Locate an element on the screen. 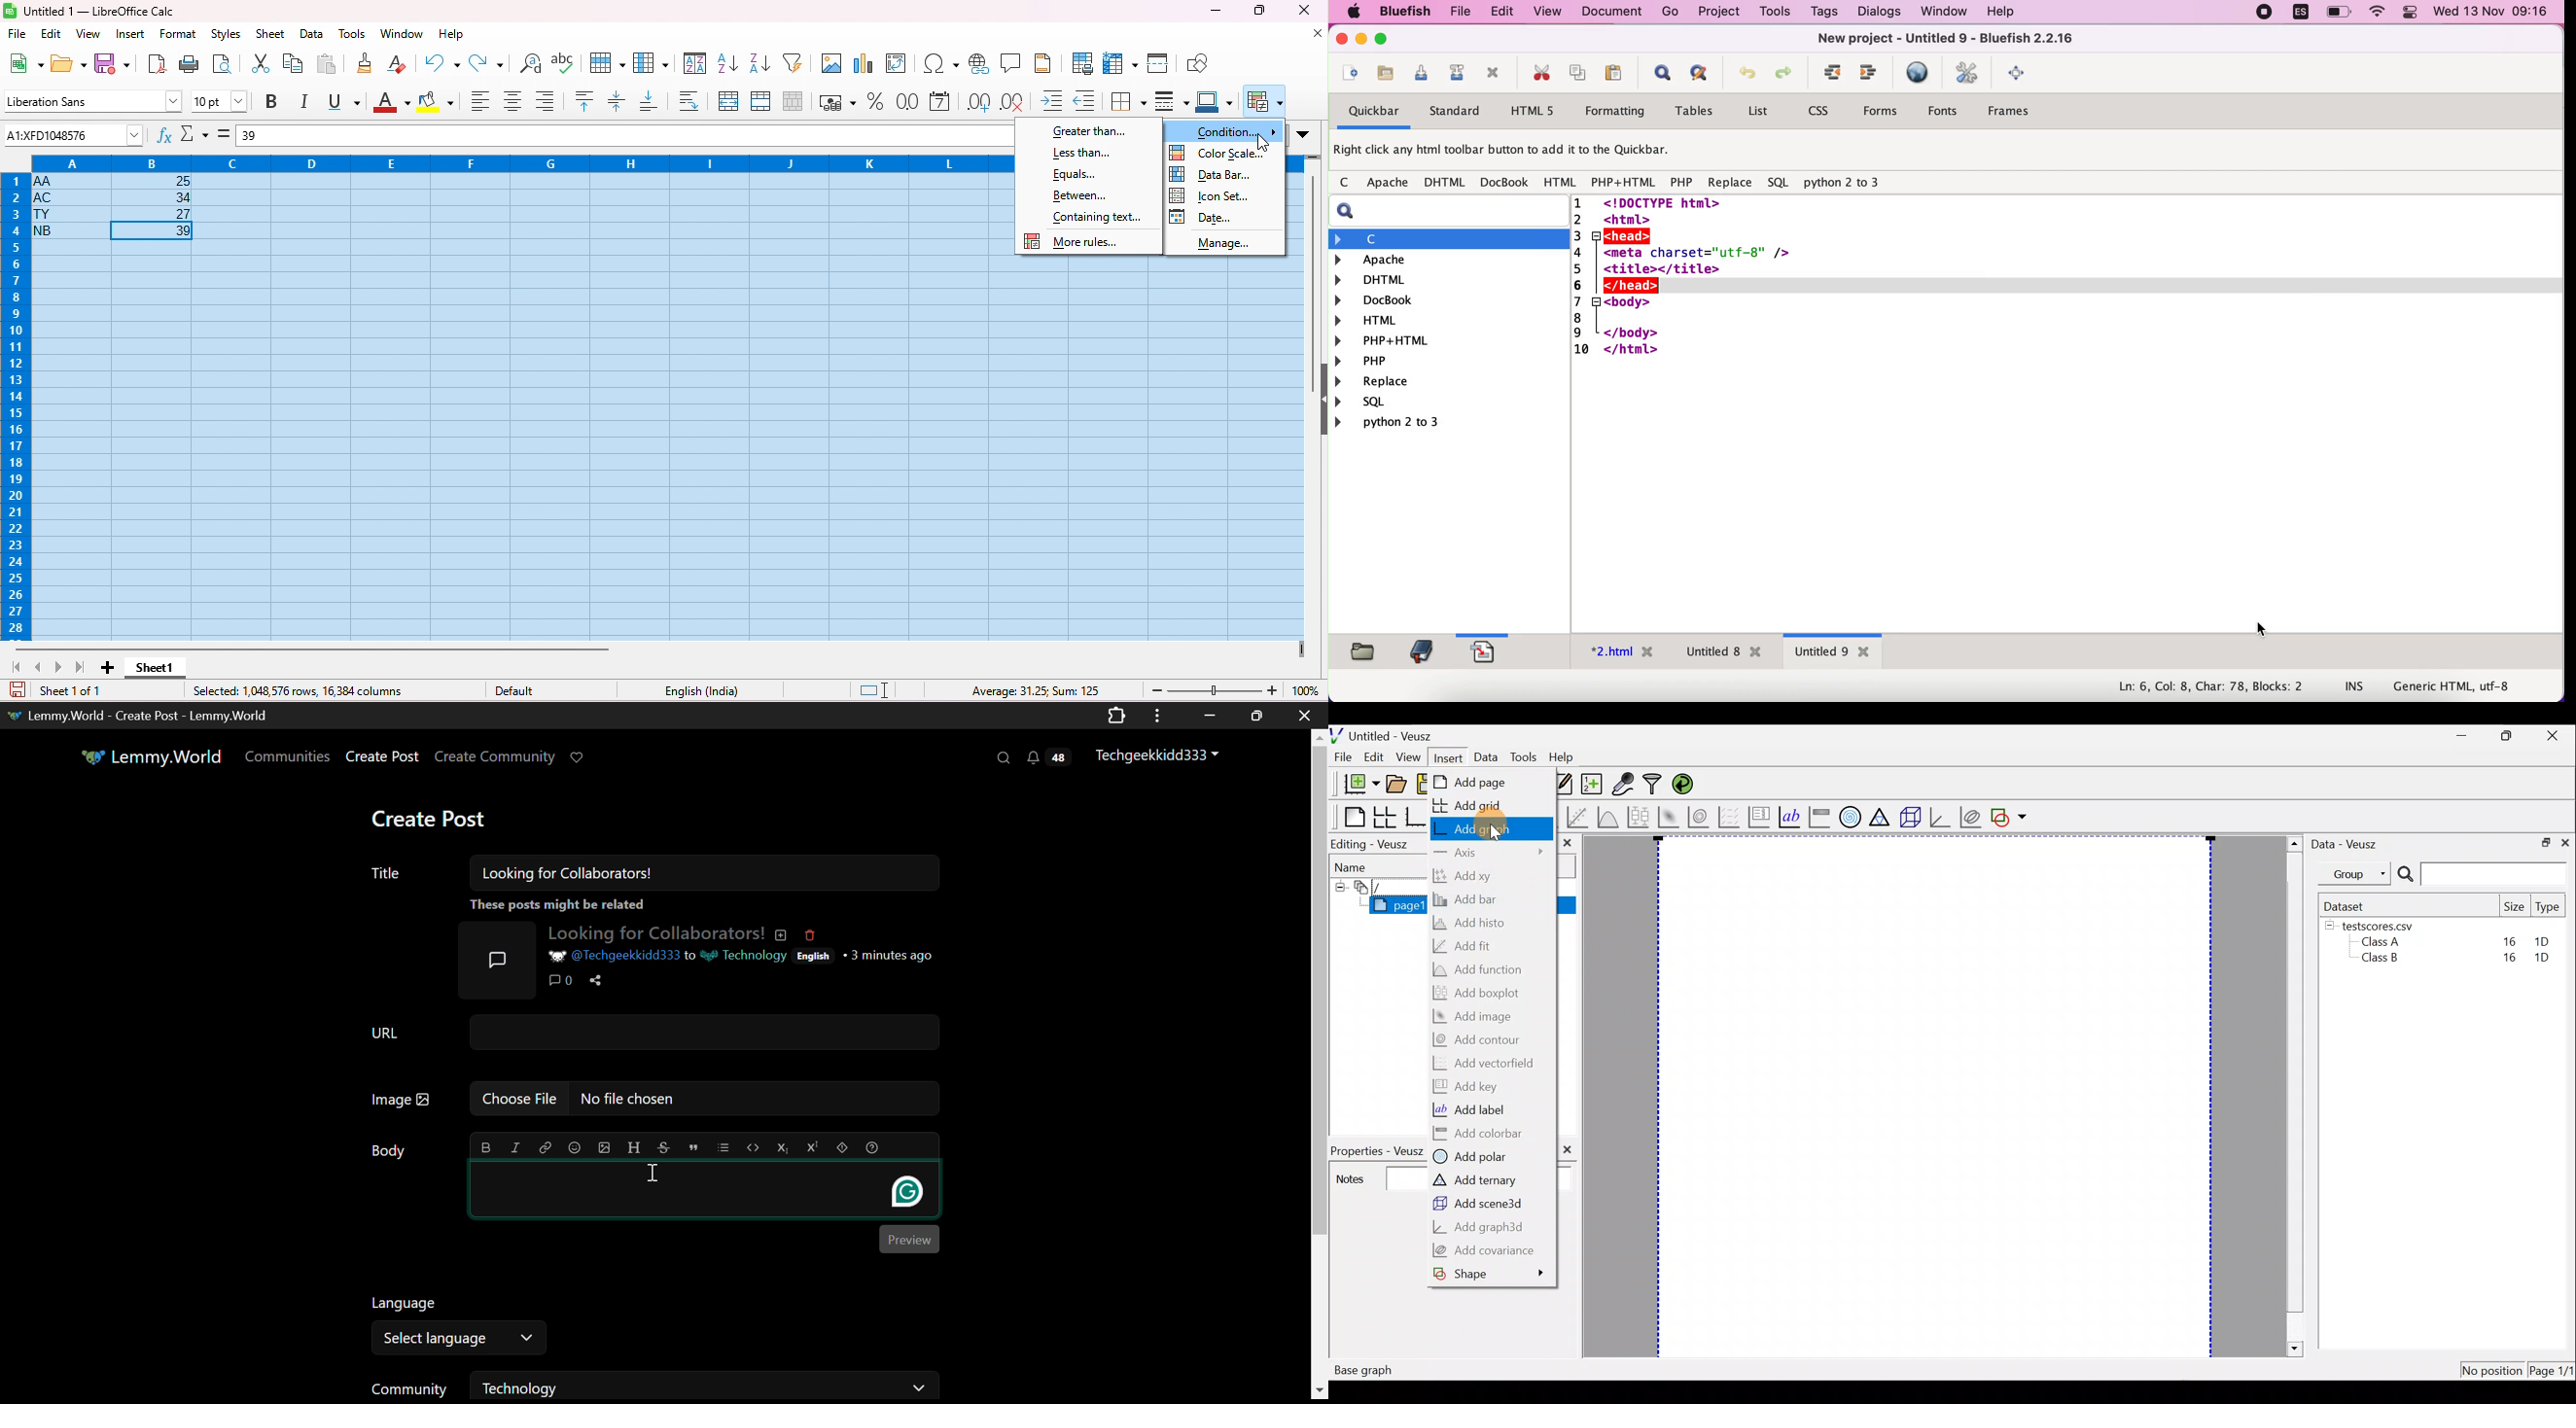 This screenshot has height=1428, width=2576. tools is located at coordinates (1773, 13).